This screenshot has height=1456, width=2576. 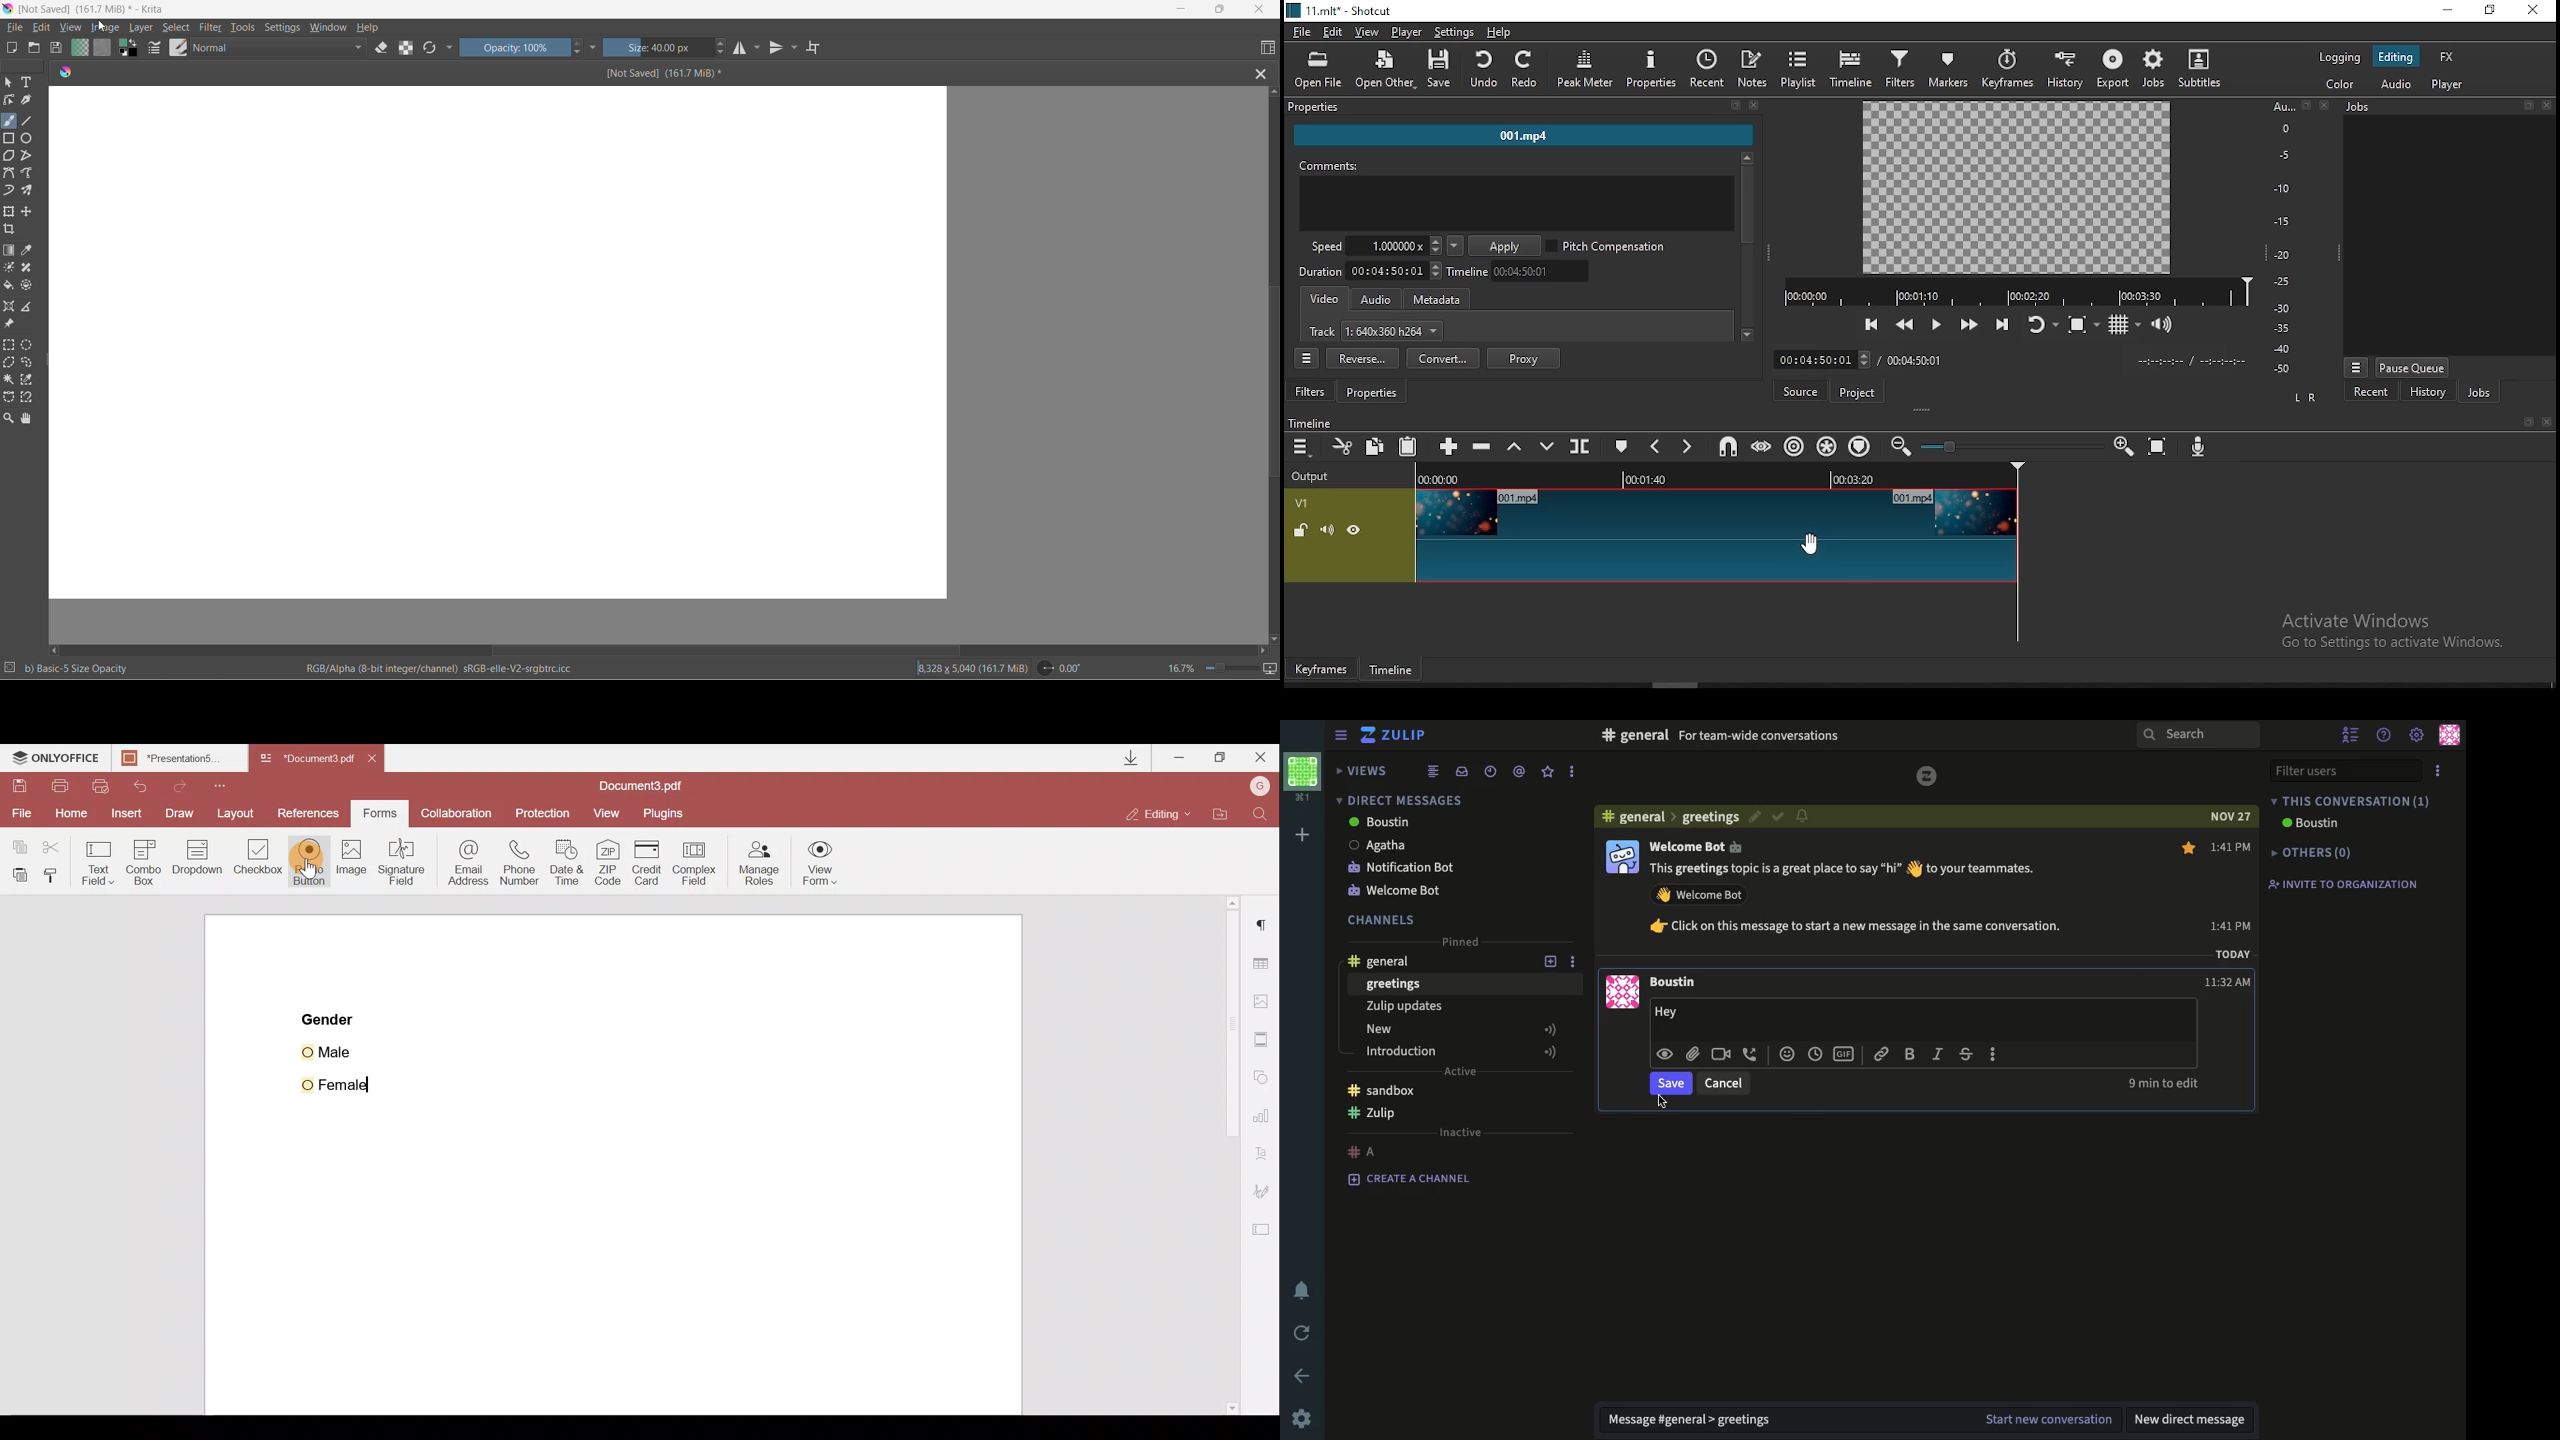 I want to click on Find, so click(x=1261, y=811).